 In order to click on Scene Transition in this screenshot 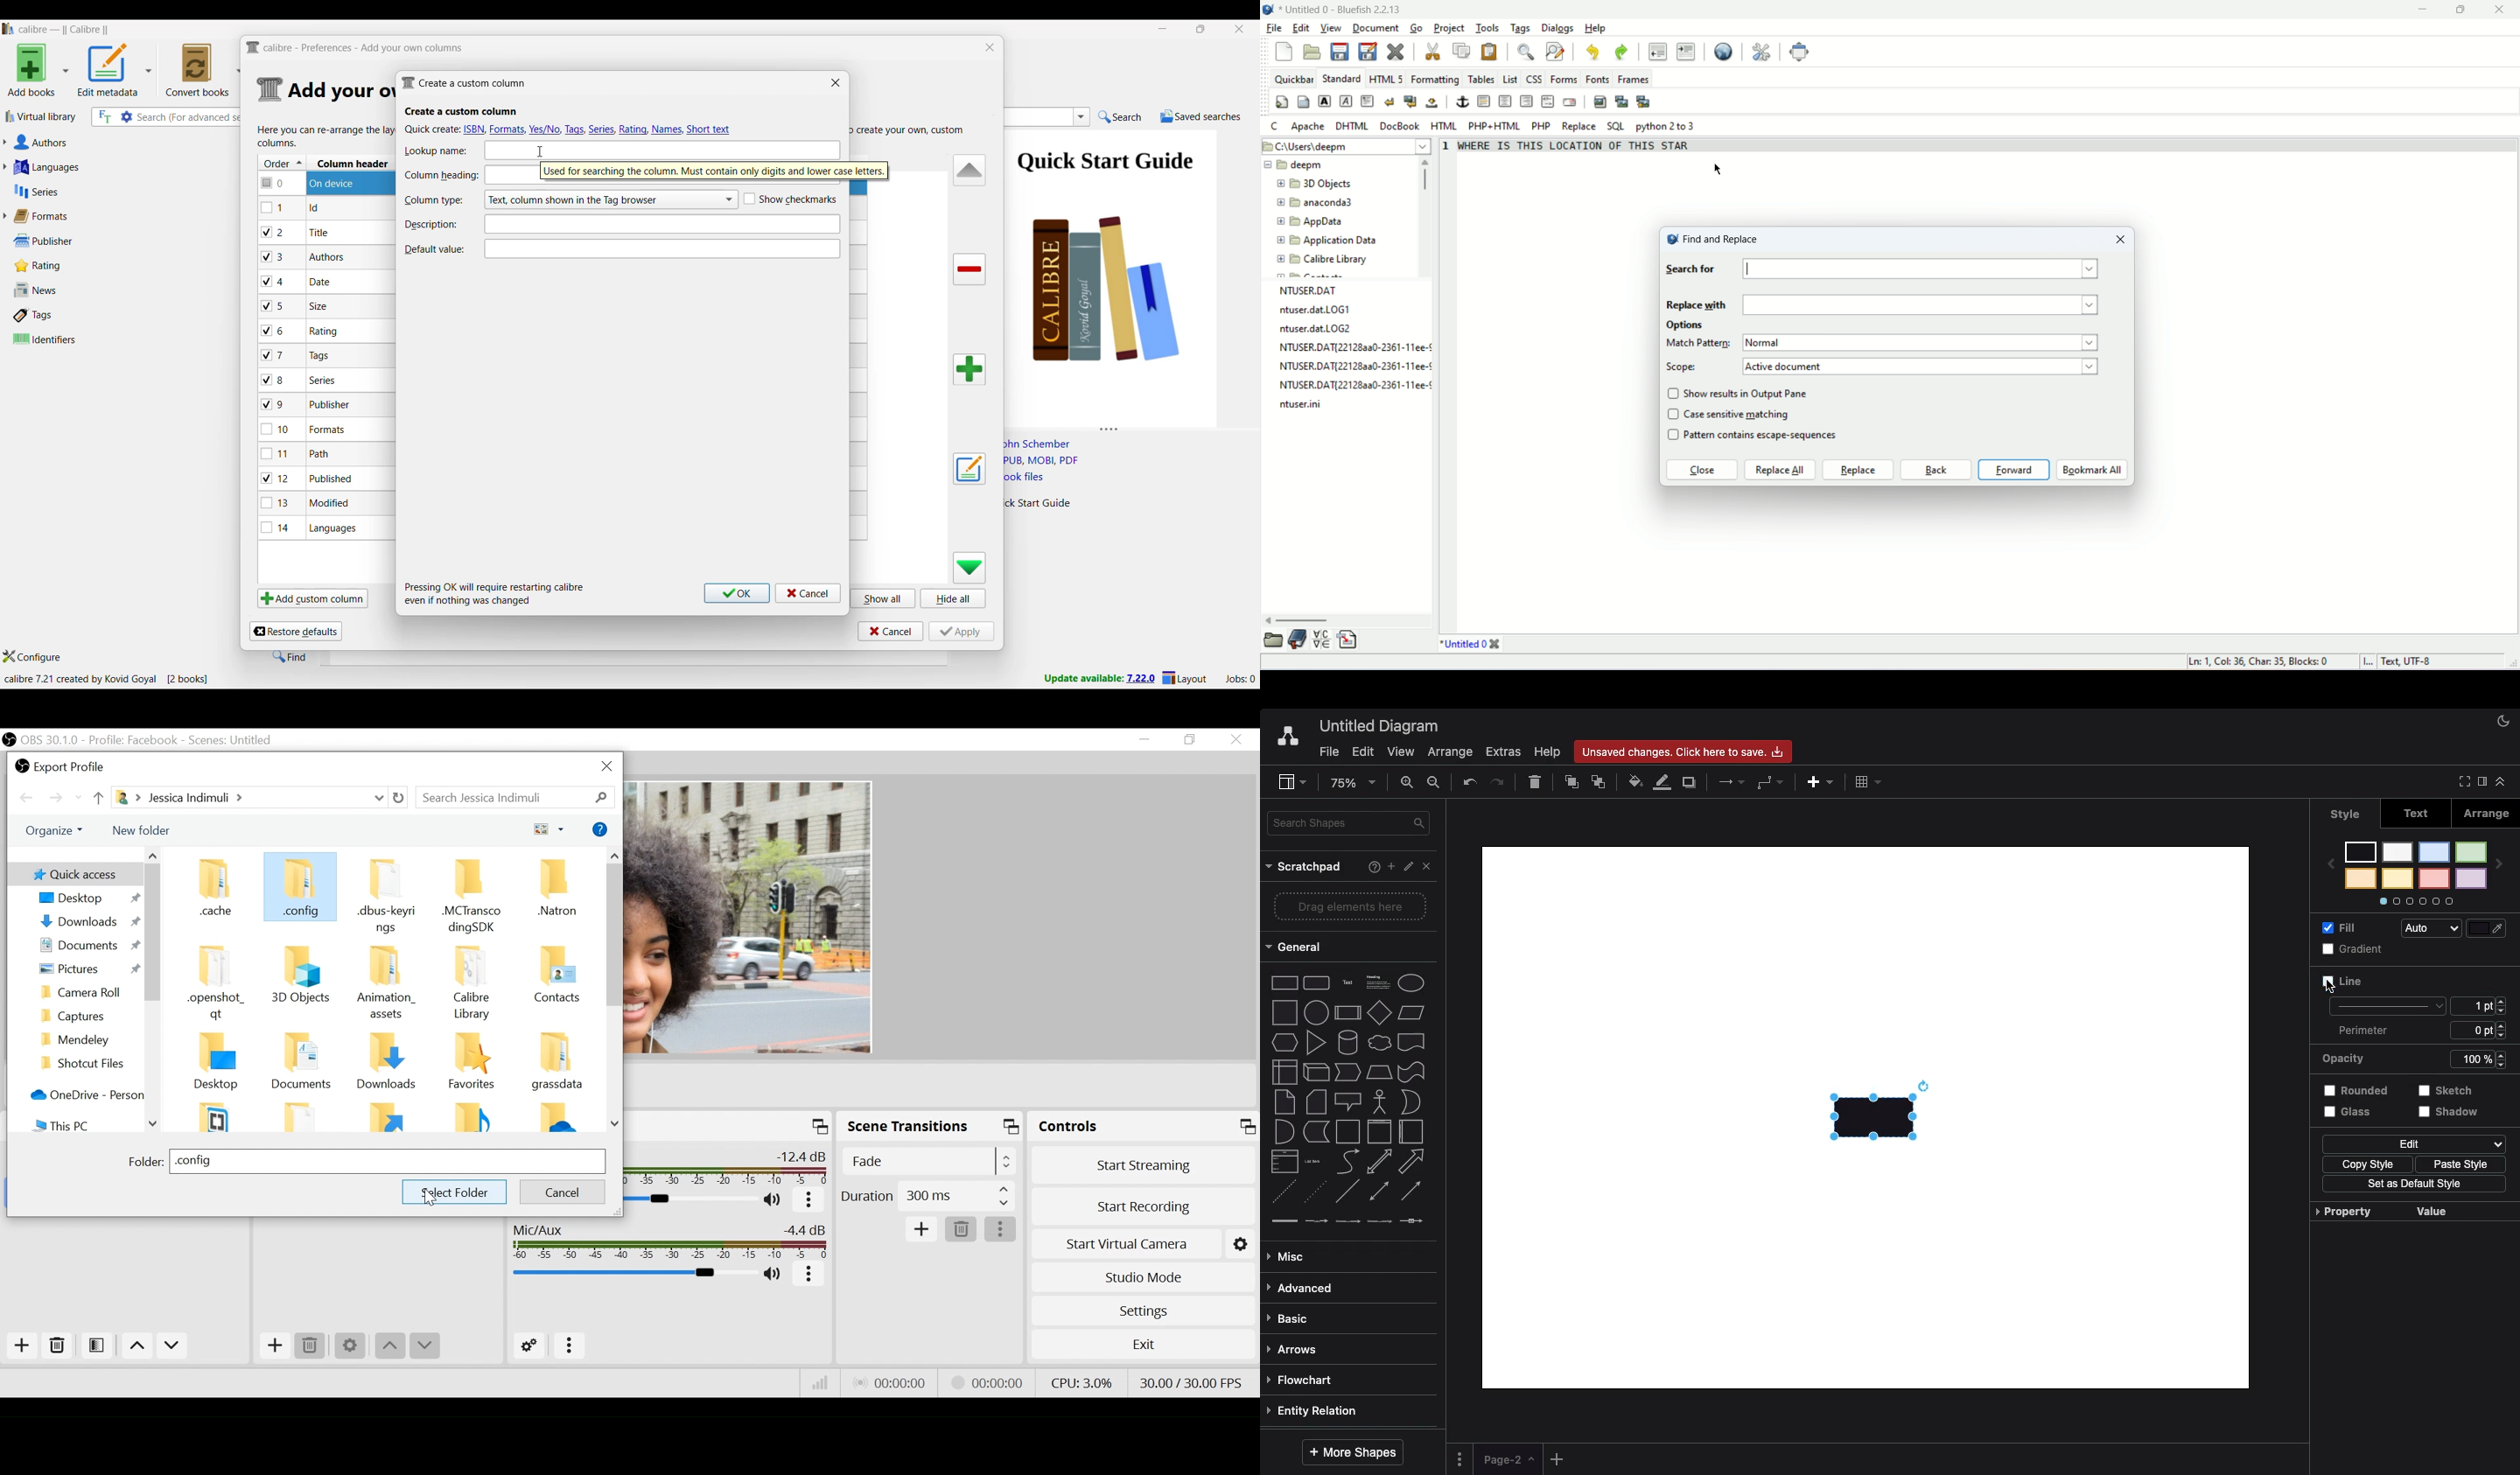, I will do `click(931, 1126)`.